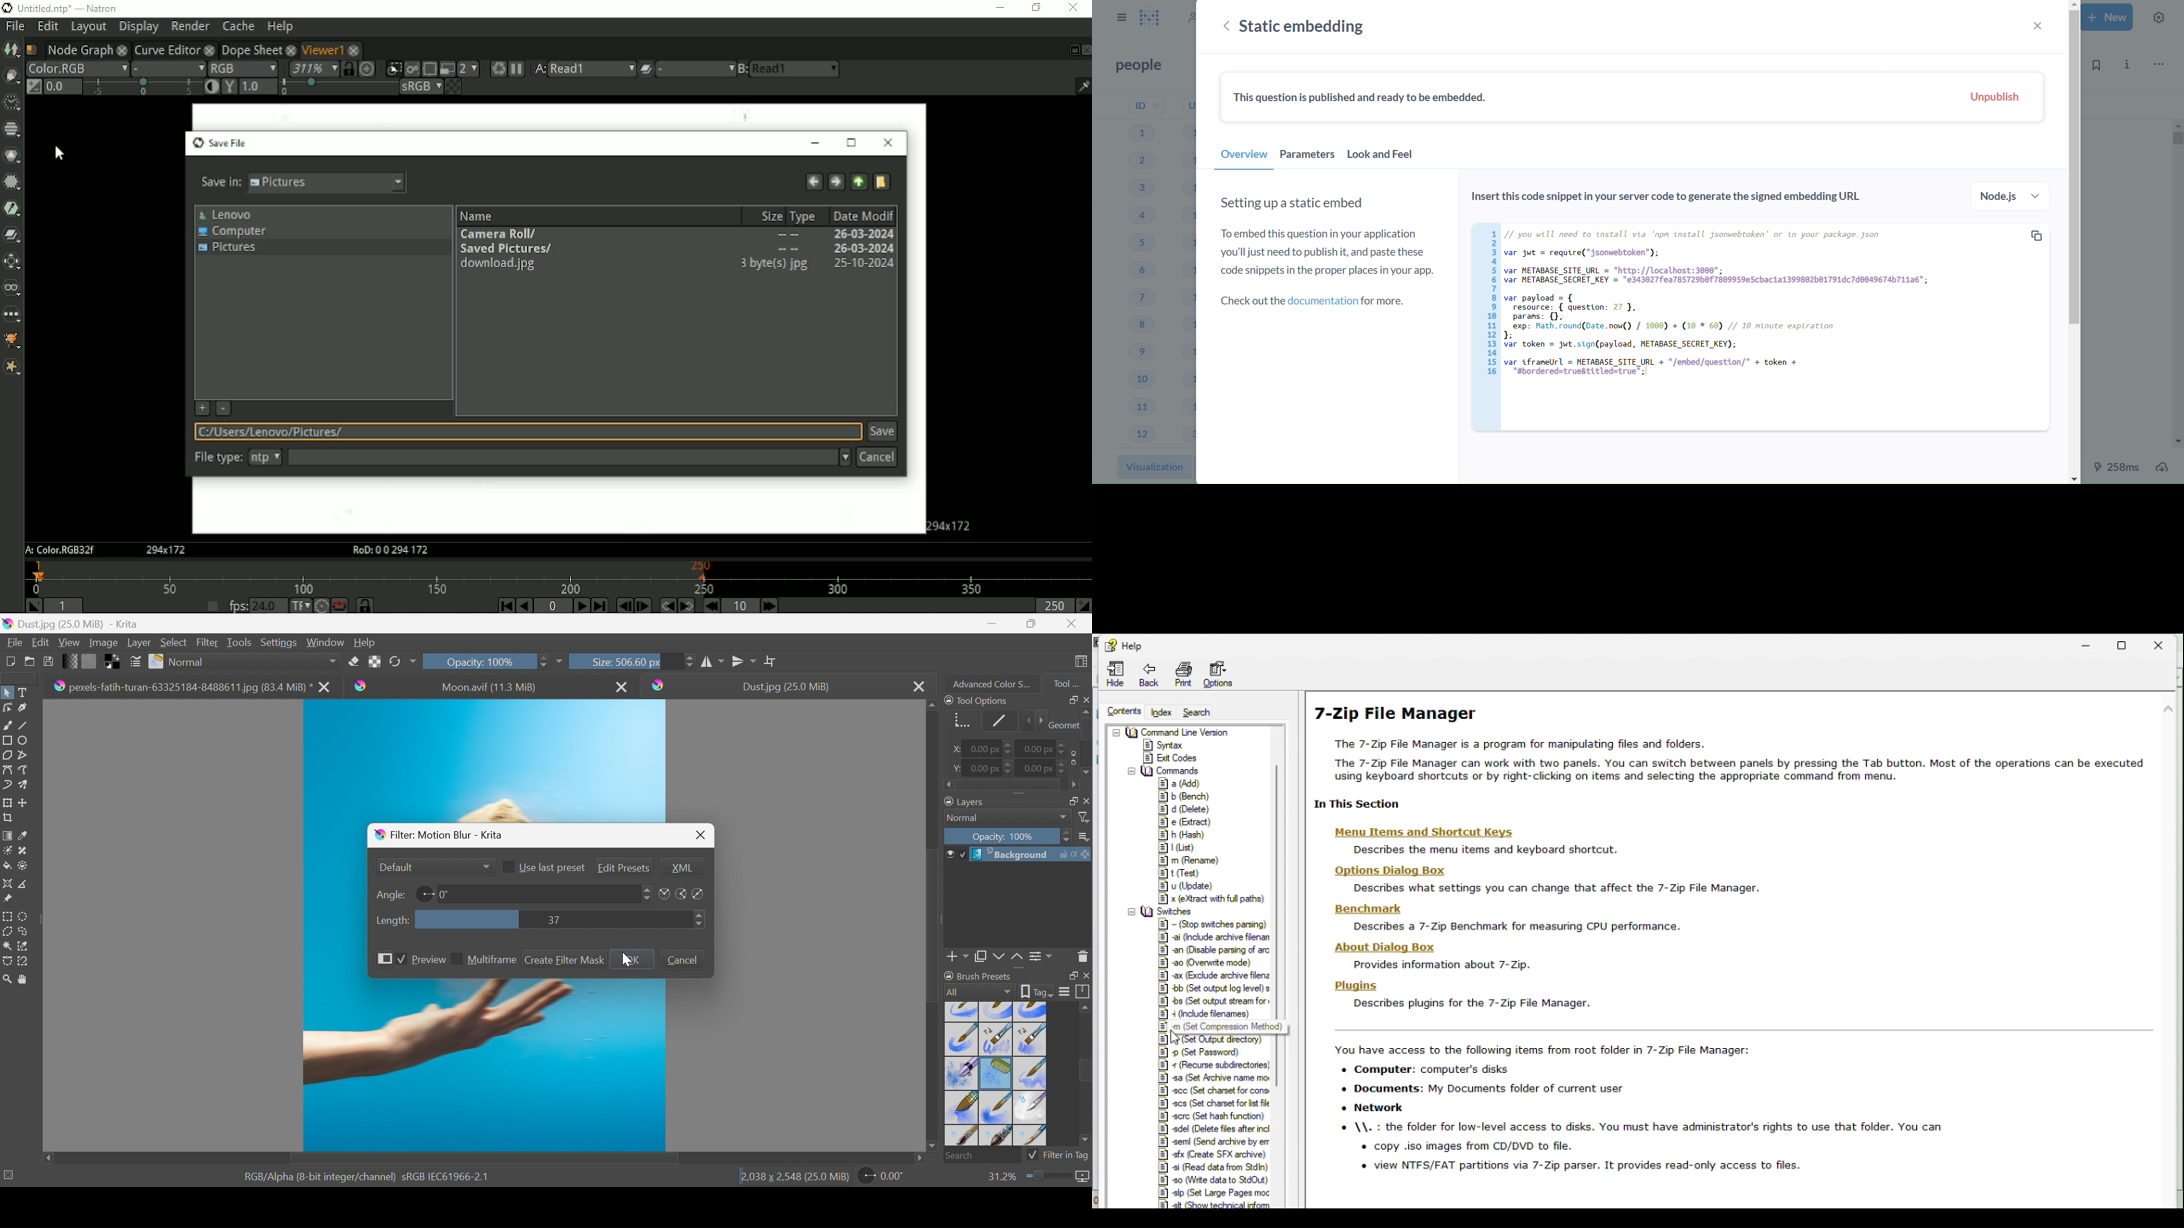 The width and height of the screenshot is (2184, 1232). I want to click on Wrap around mode, so click(772, 661).